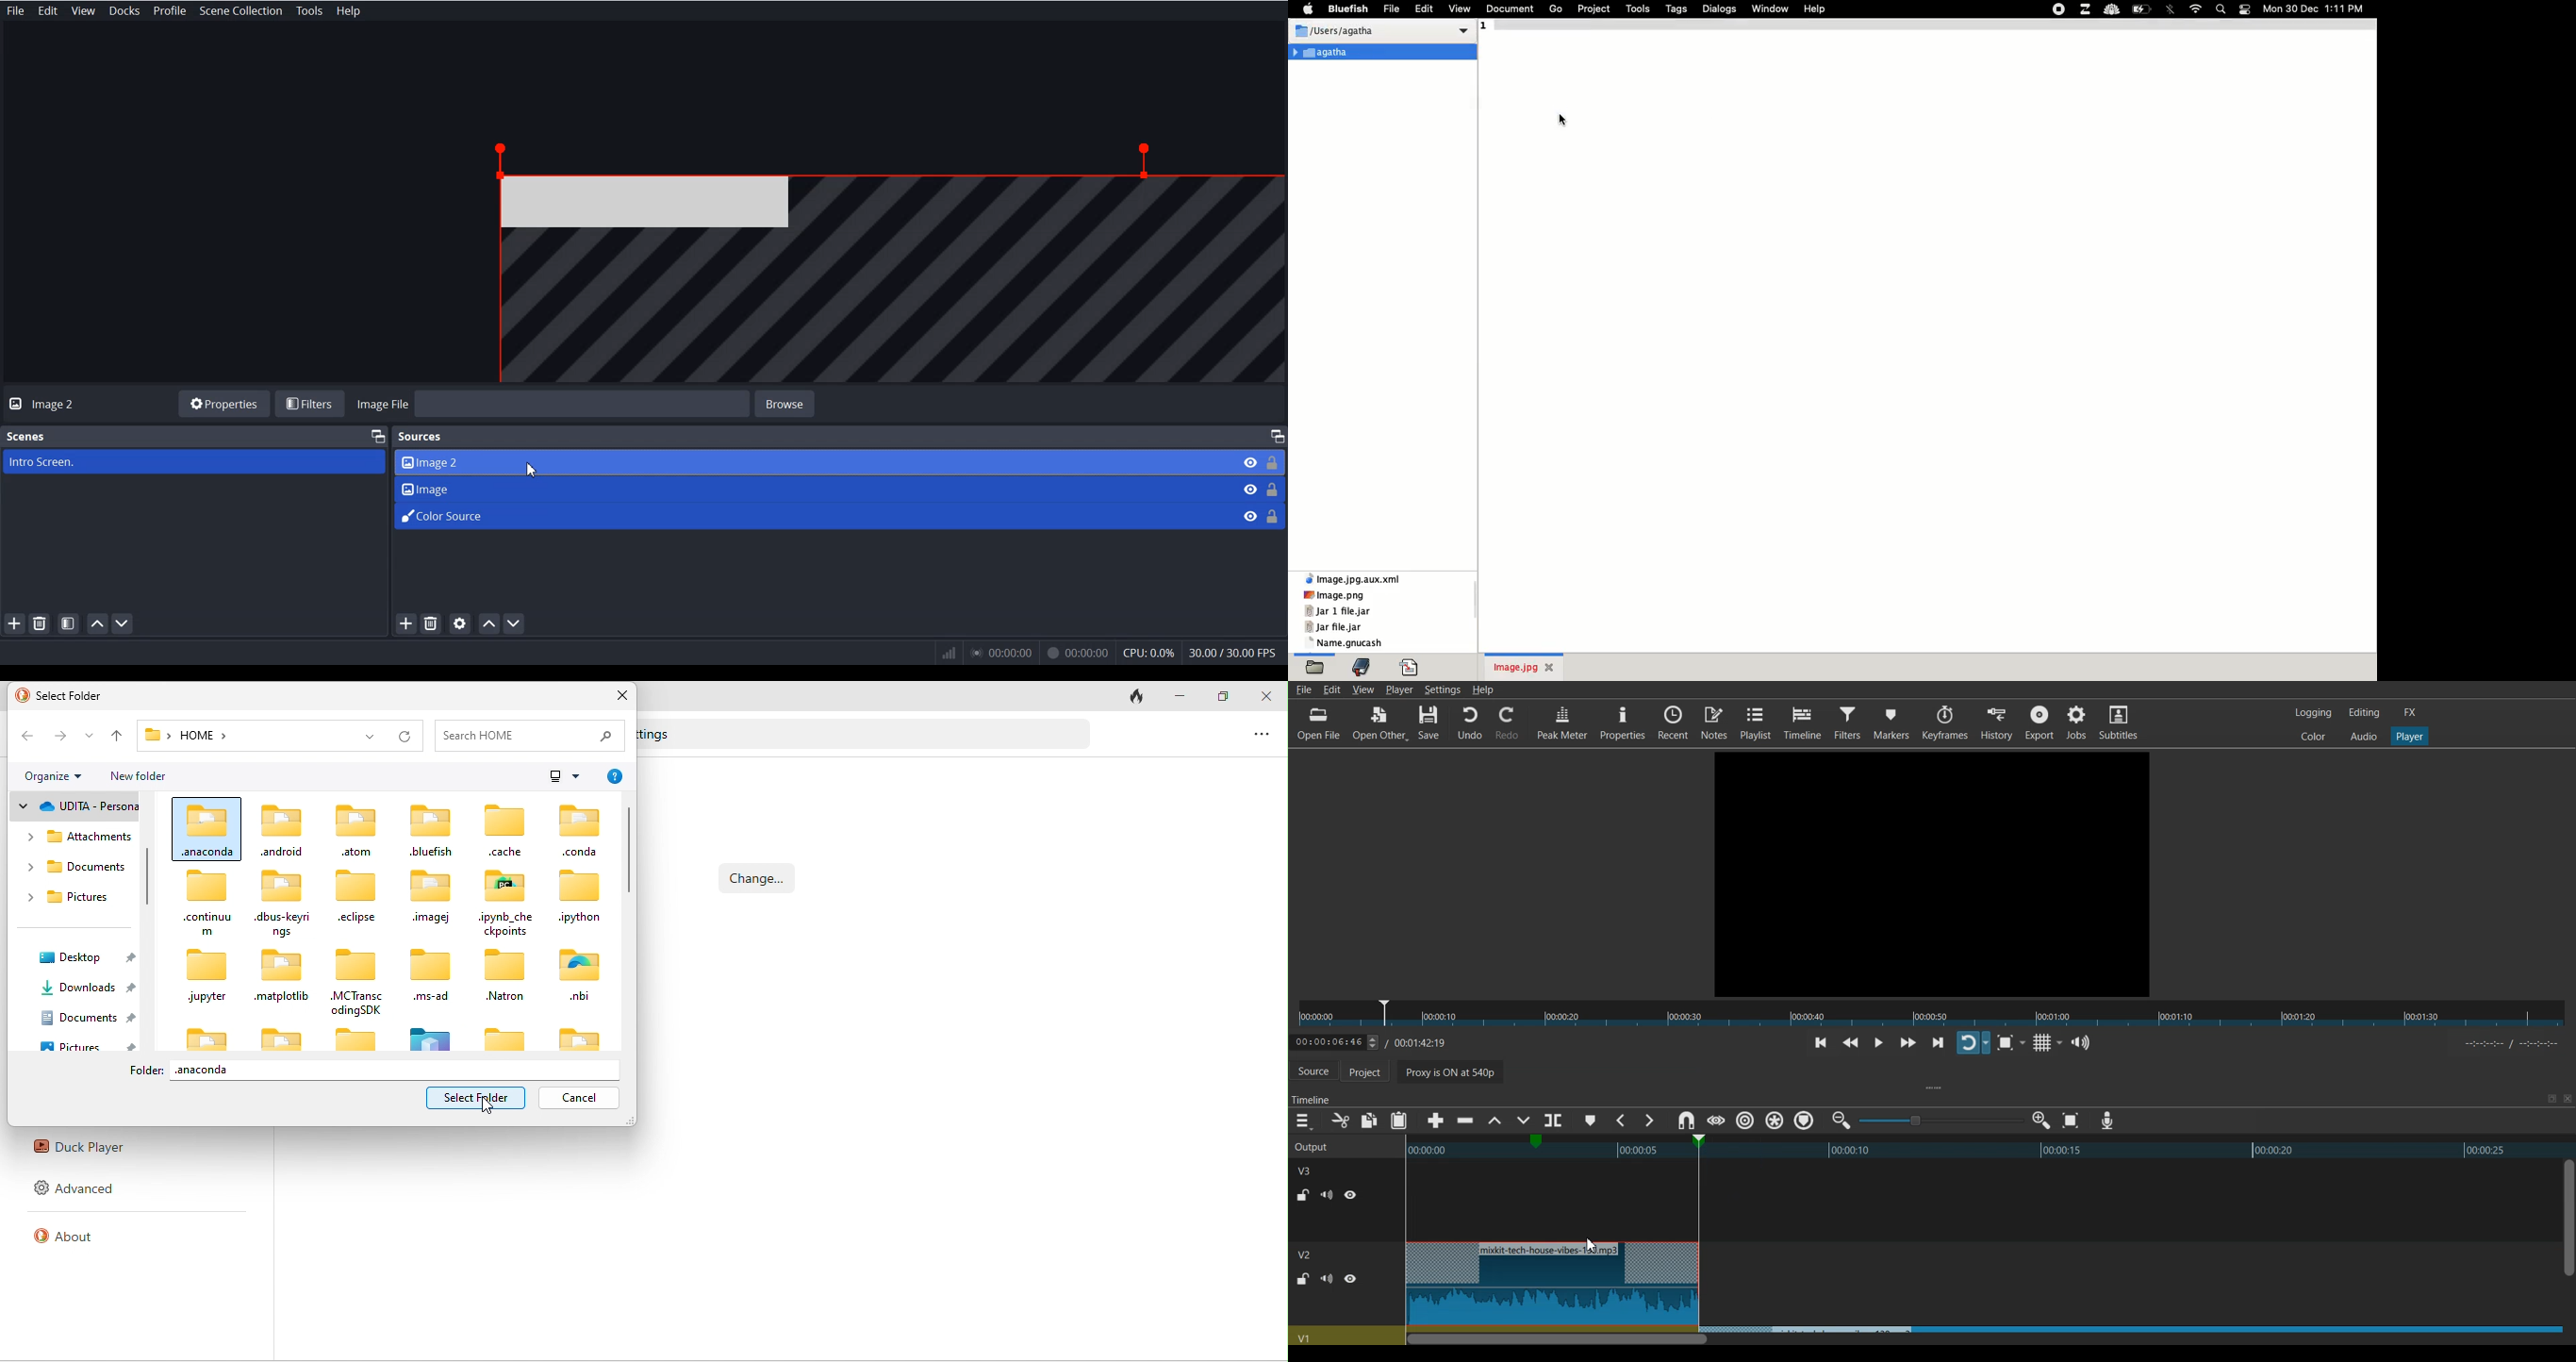 The height and width of the screenshot is (1372, 2576). Describe the element at coordinates (1878, 1043) in the screenshot. I see `Toggle play or pause` at that location.